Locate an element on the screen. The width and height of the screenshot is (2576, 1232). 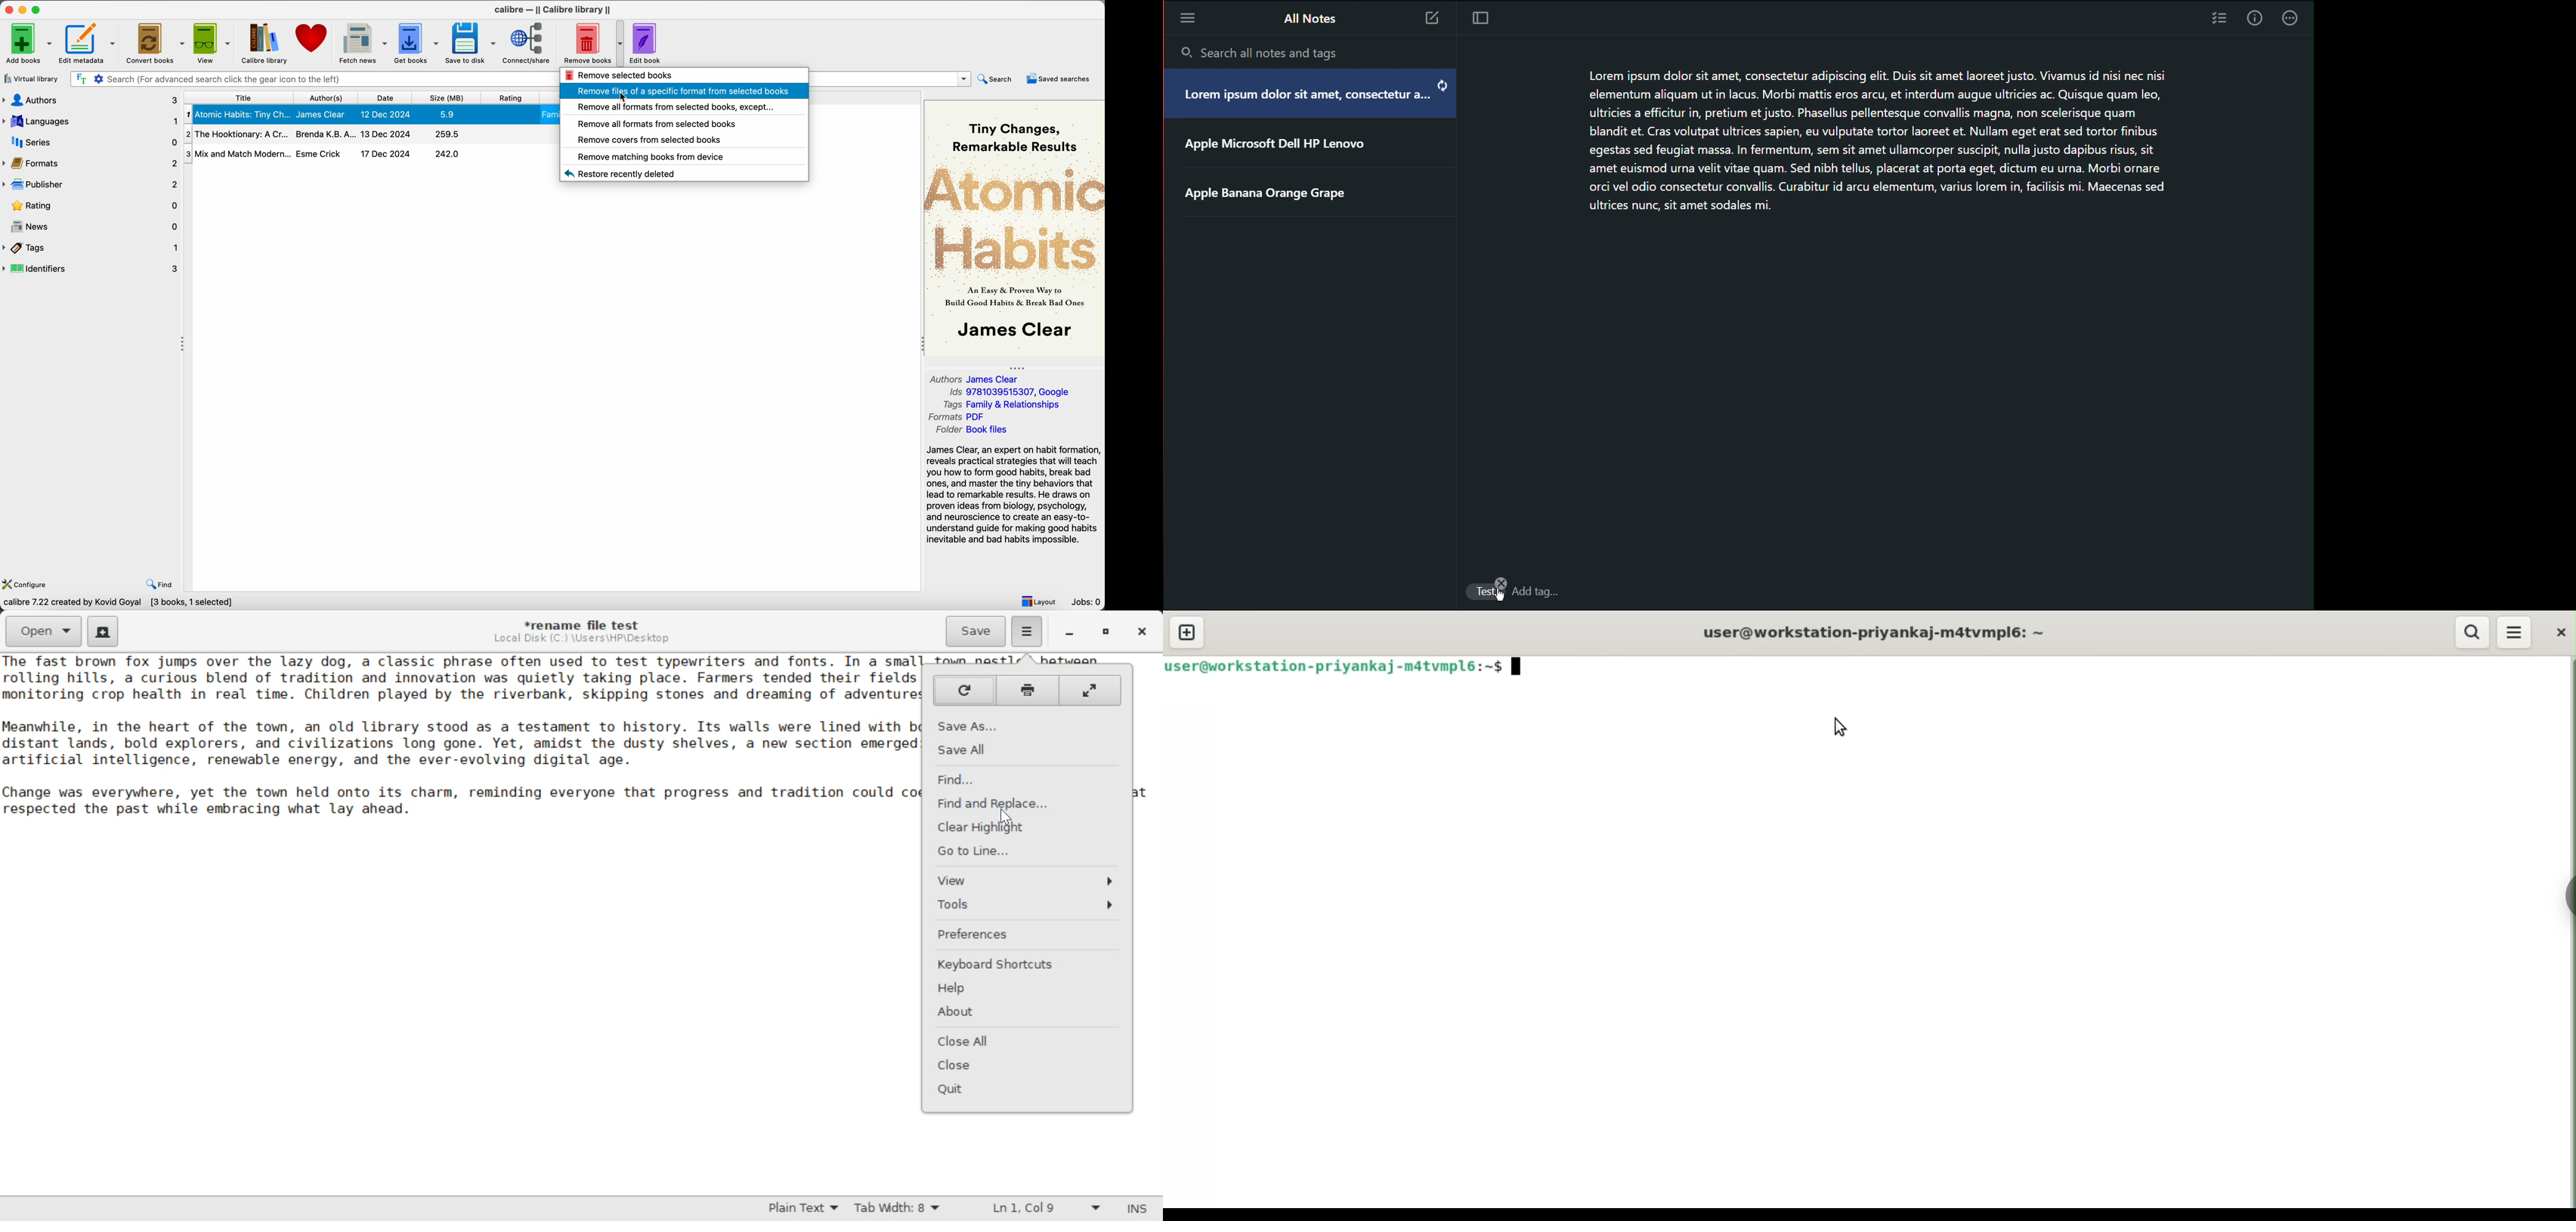
restore recently deleted is located at coordinates (620, 173).